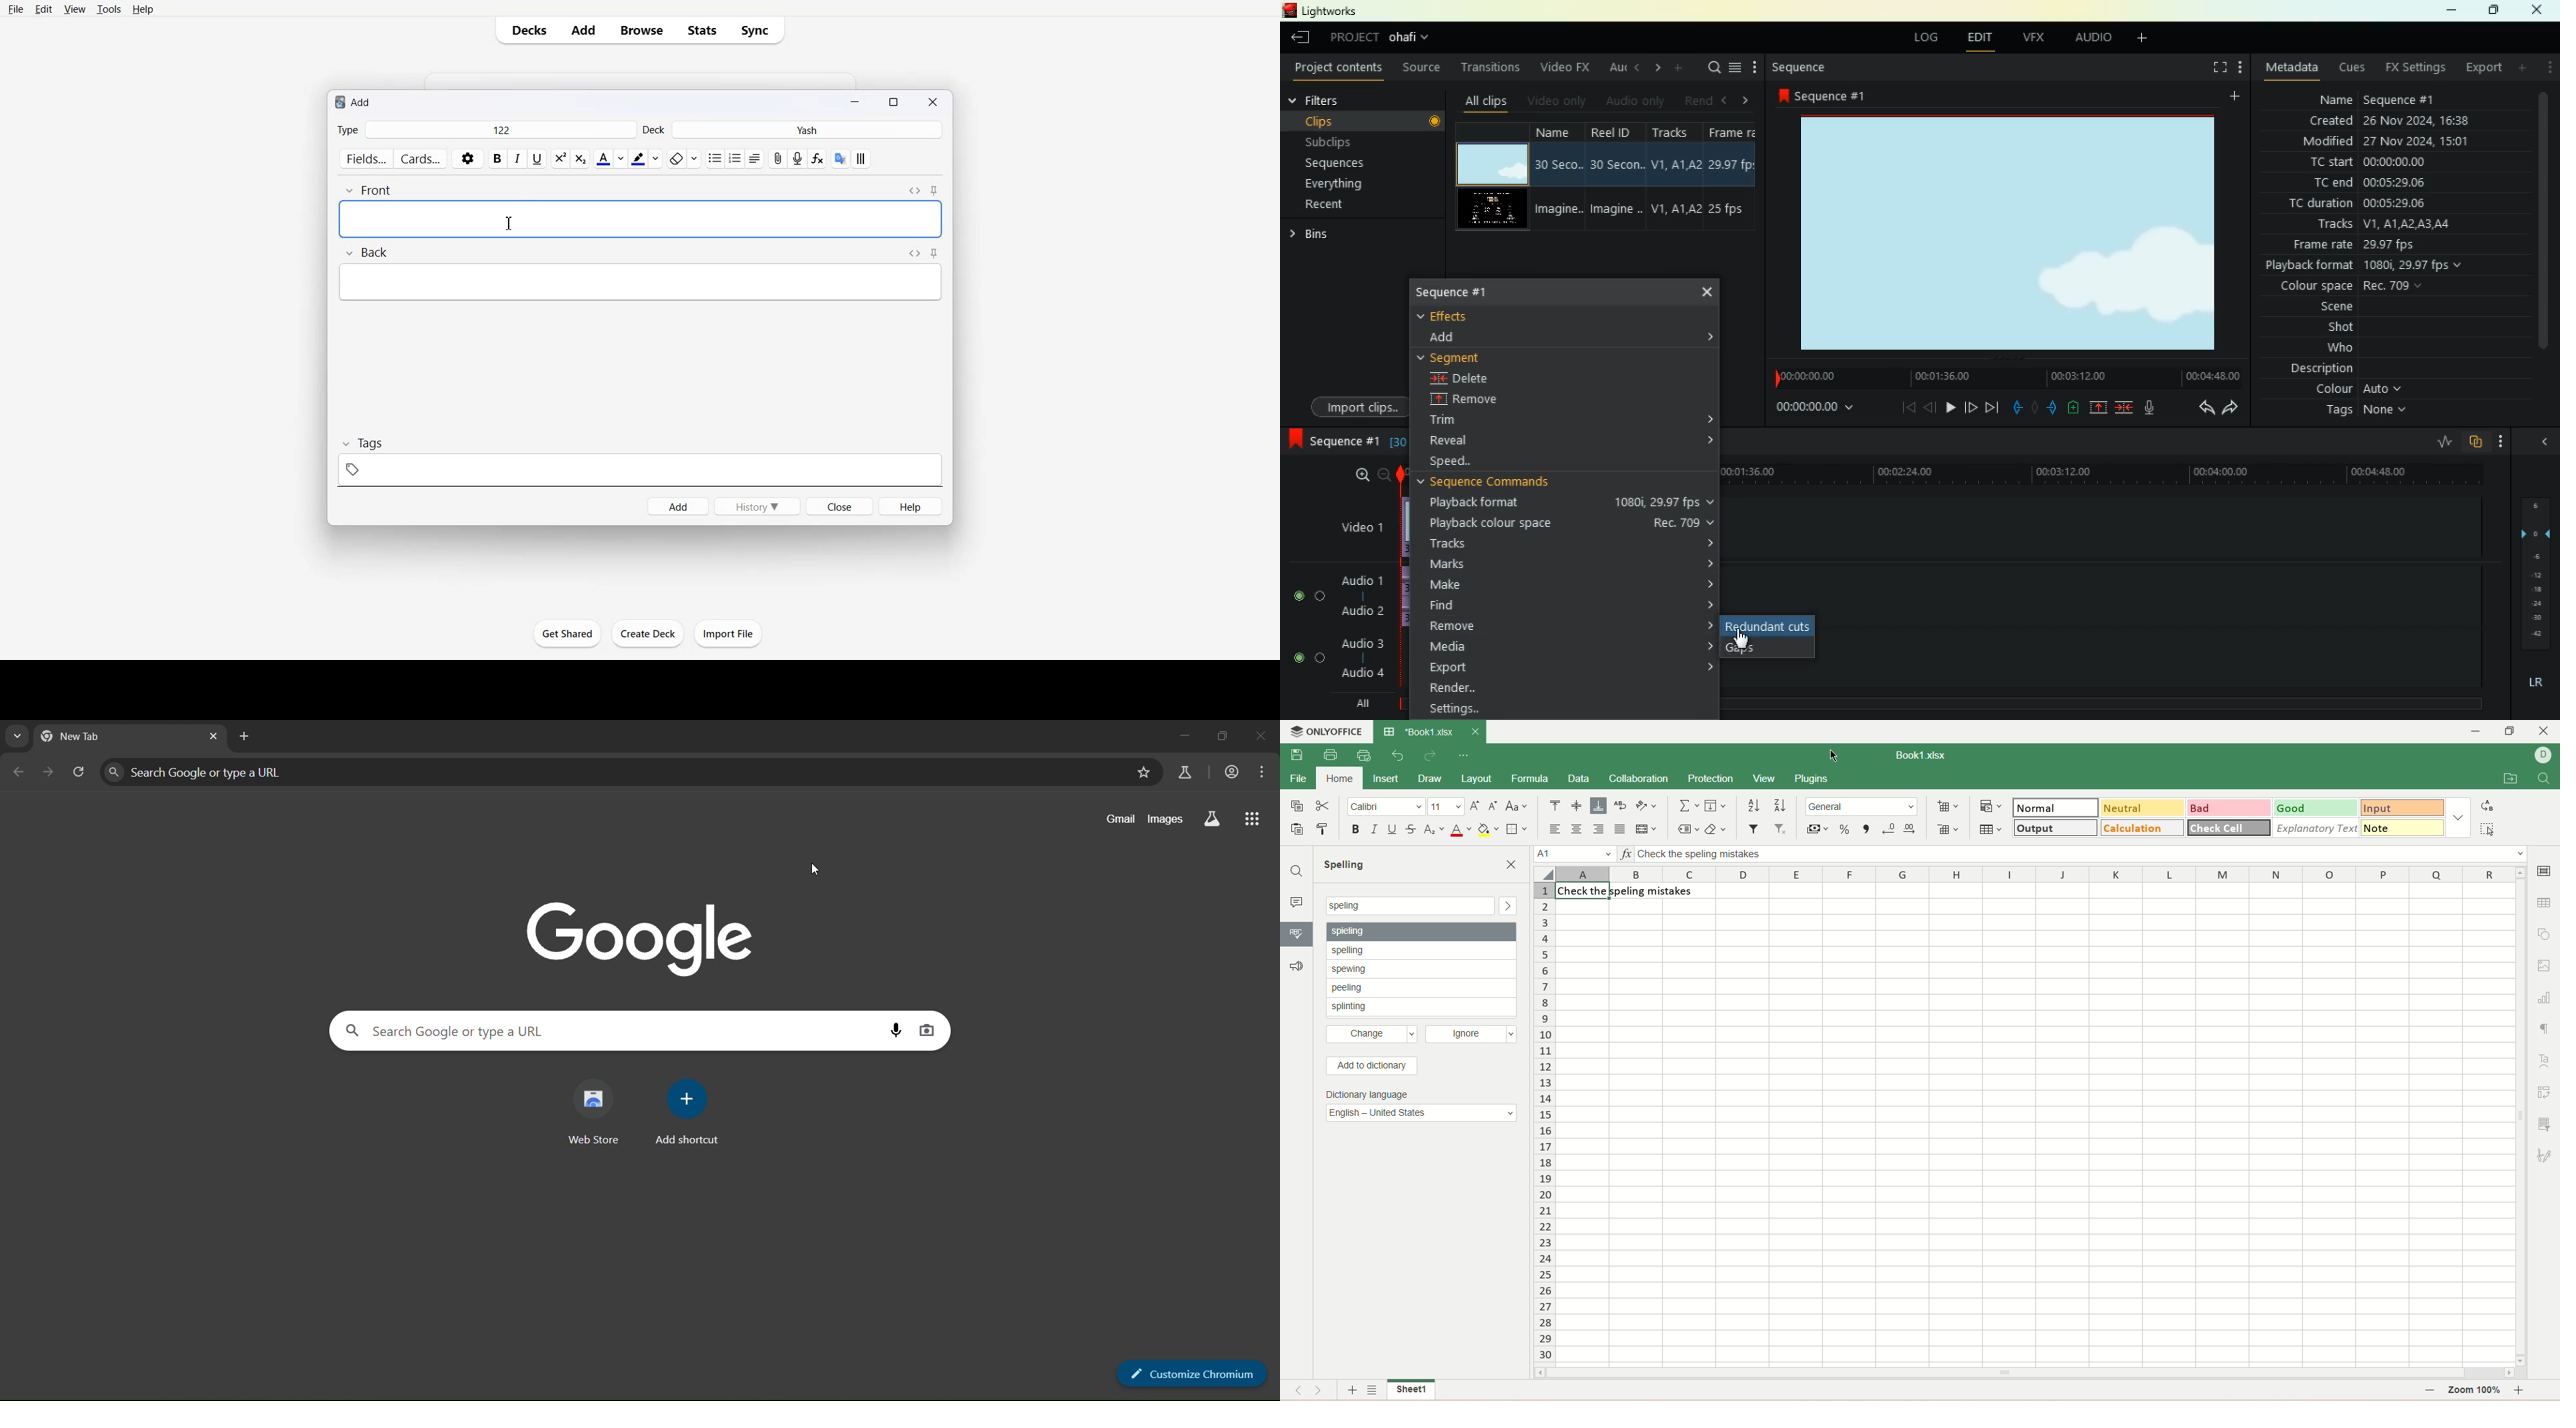 The image size is (2576, 1428). What do you see at coordinates (2316, 829) in the screenshot?
I see `explanatory text` at bounding box center [2316, 829].